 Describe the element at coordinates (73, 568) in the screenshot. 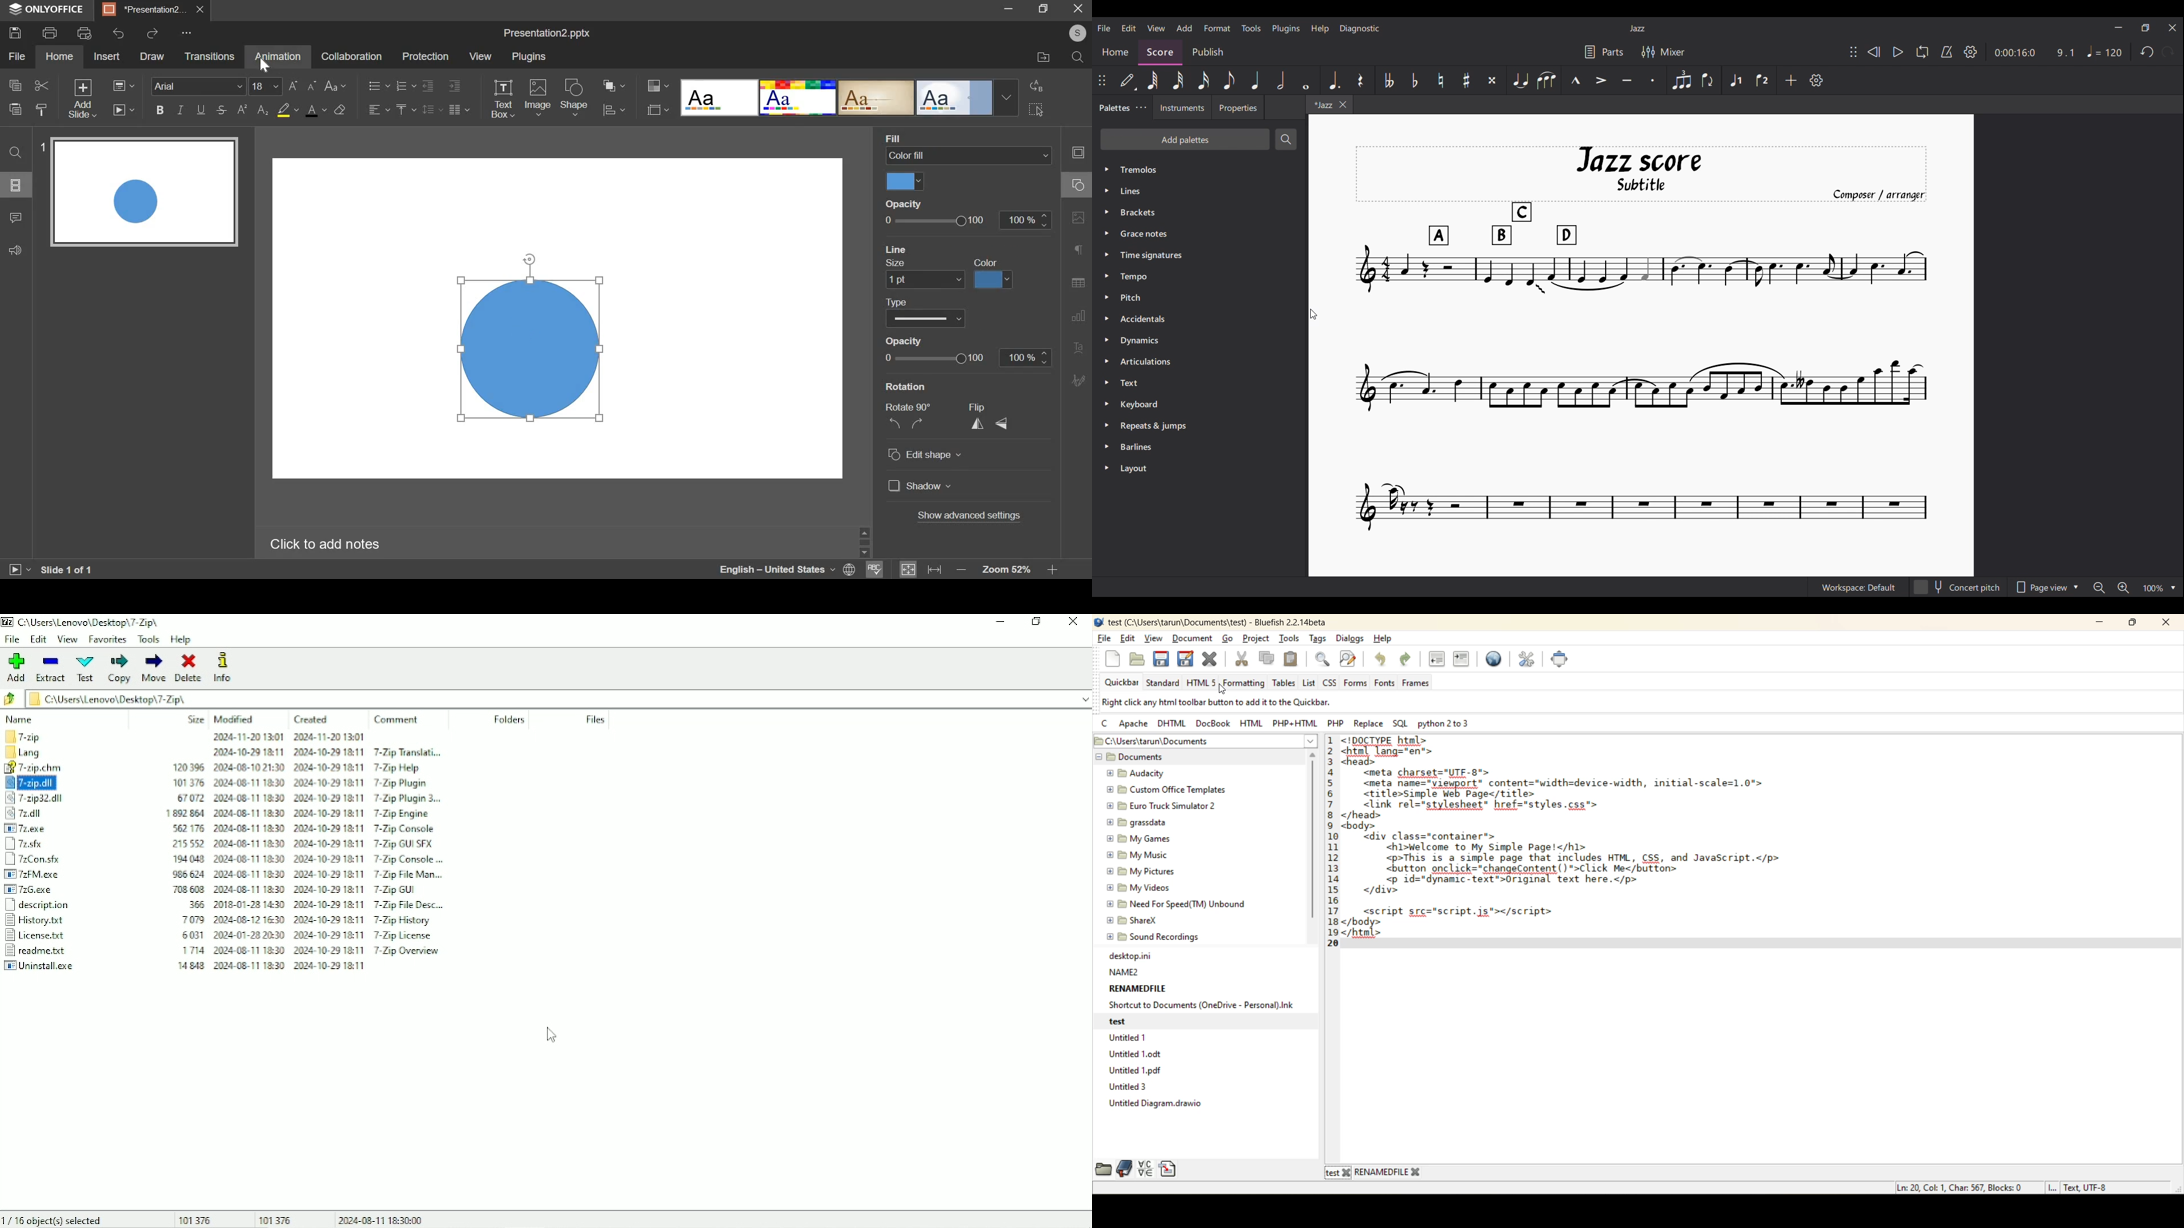

I see `Slide 1 of 1` at that location.